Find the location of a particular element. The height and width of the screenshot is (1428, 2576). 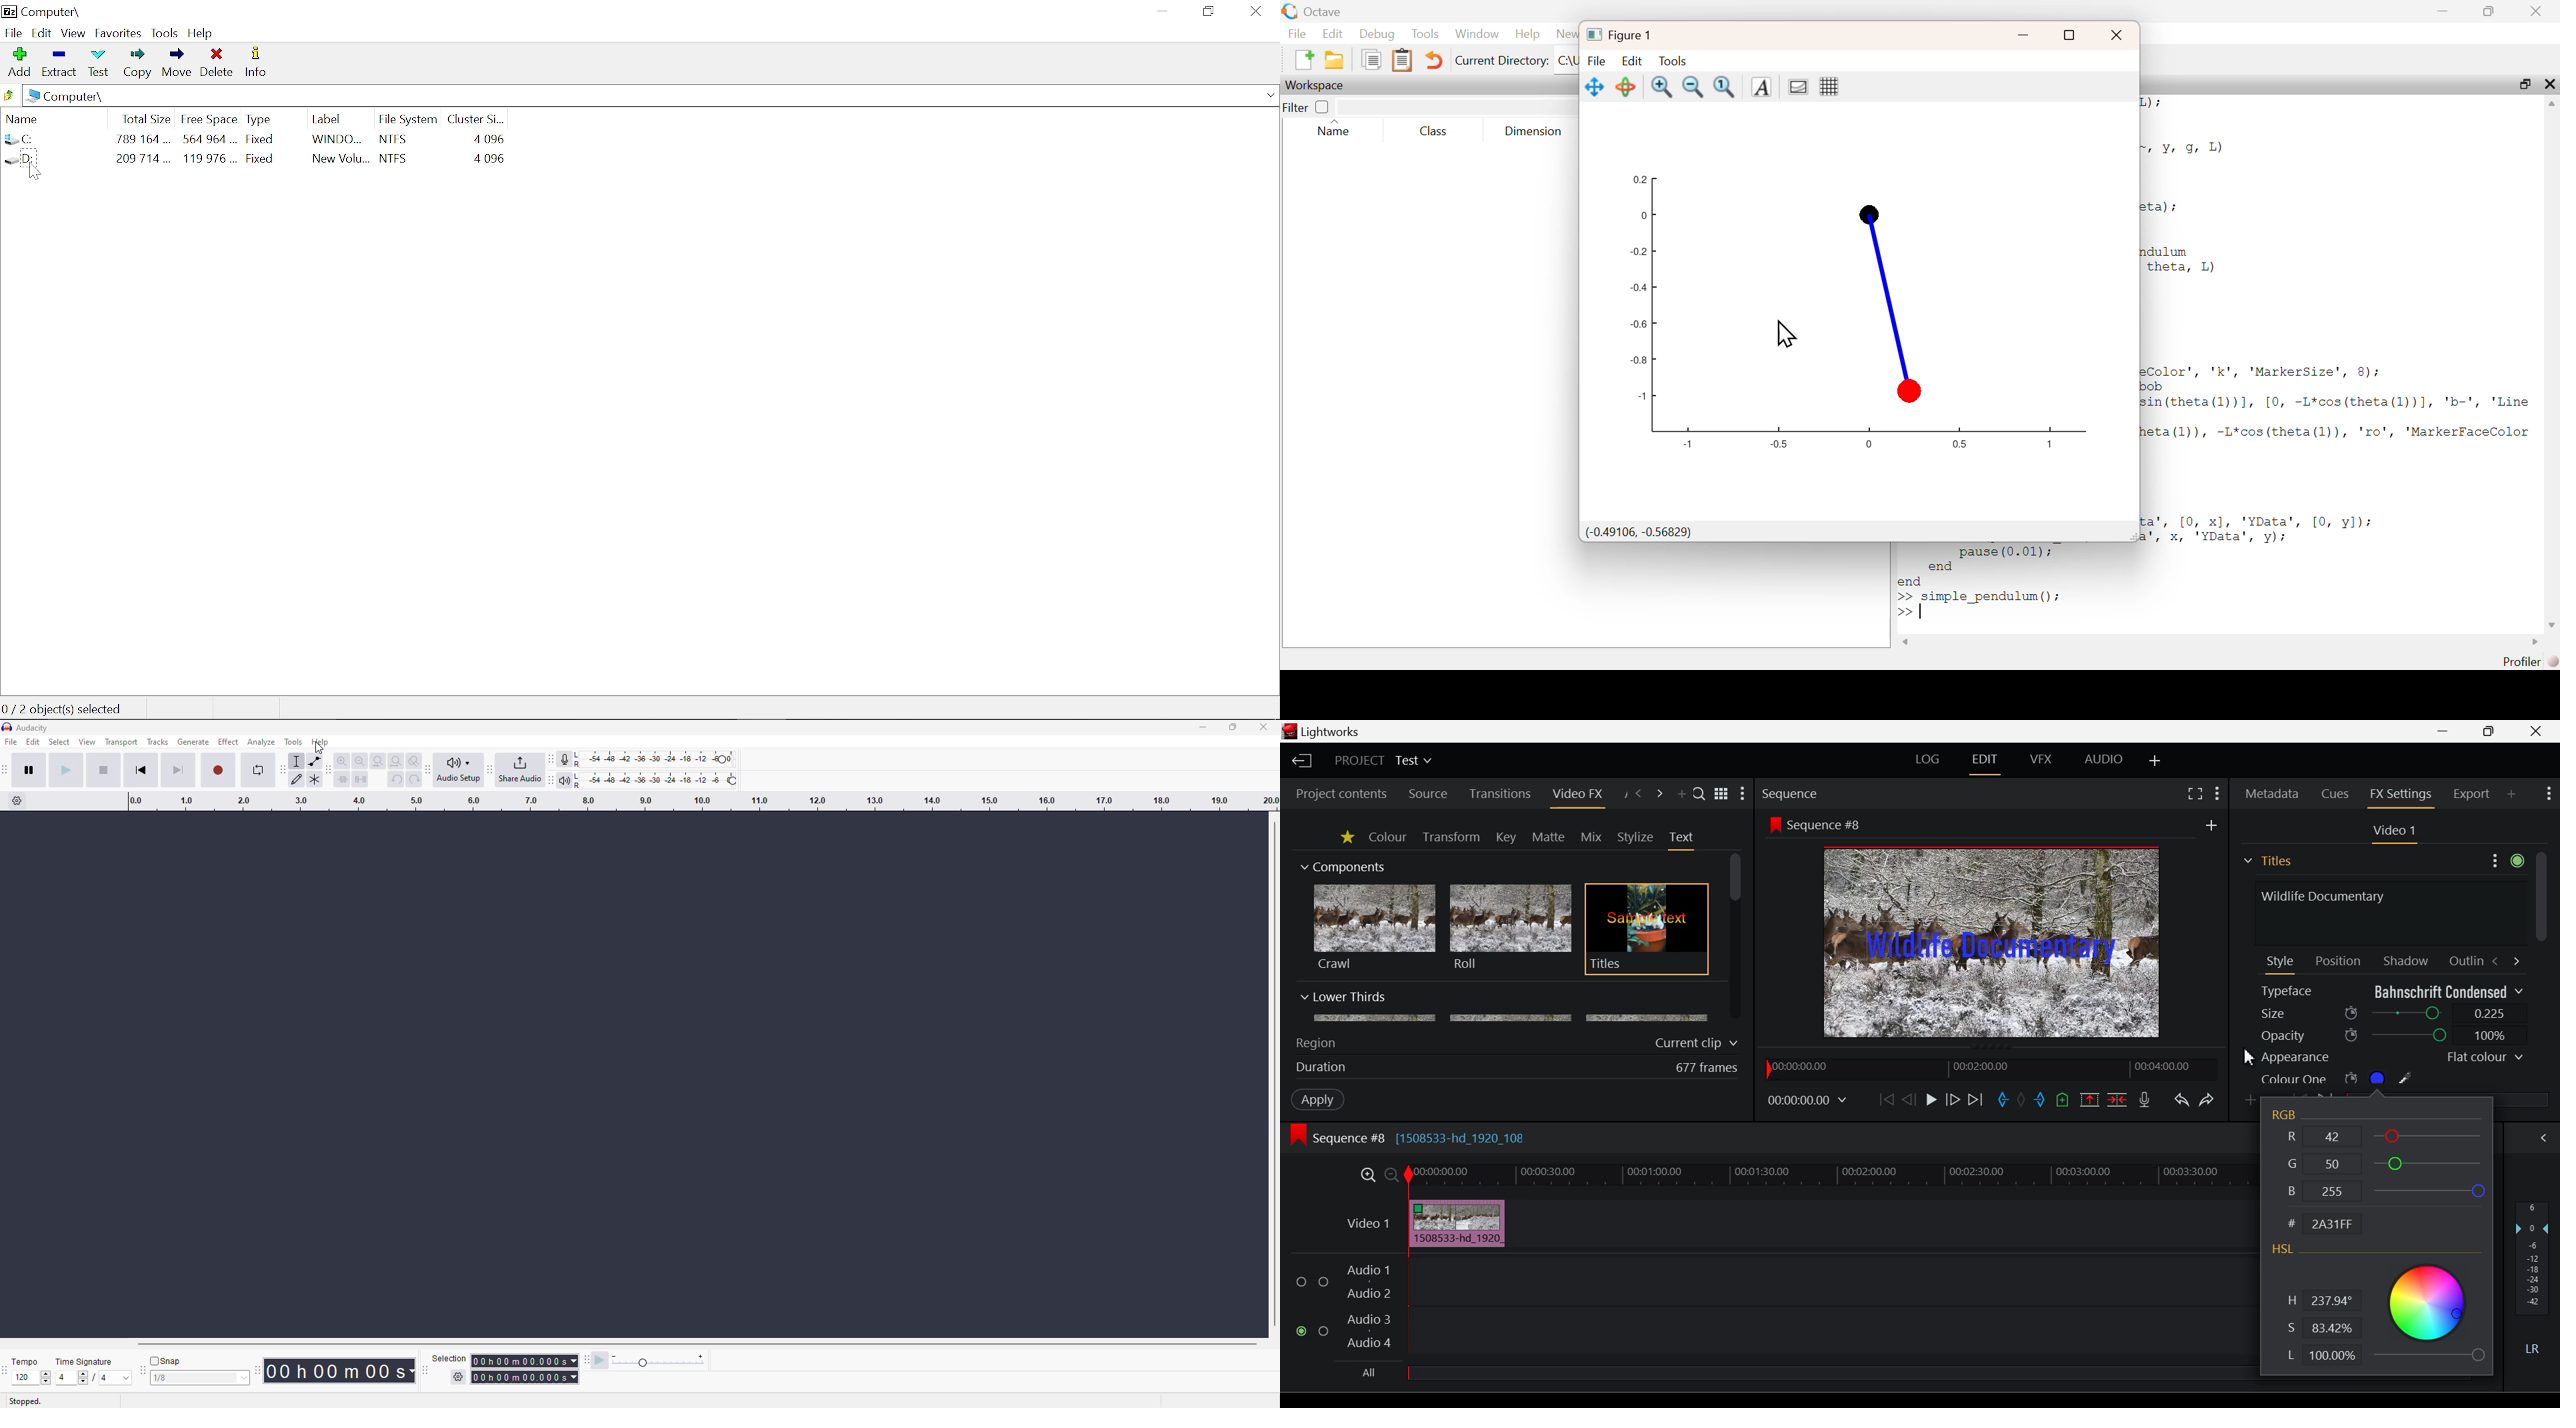

Search is located at coordinates (1700, 793).